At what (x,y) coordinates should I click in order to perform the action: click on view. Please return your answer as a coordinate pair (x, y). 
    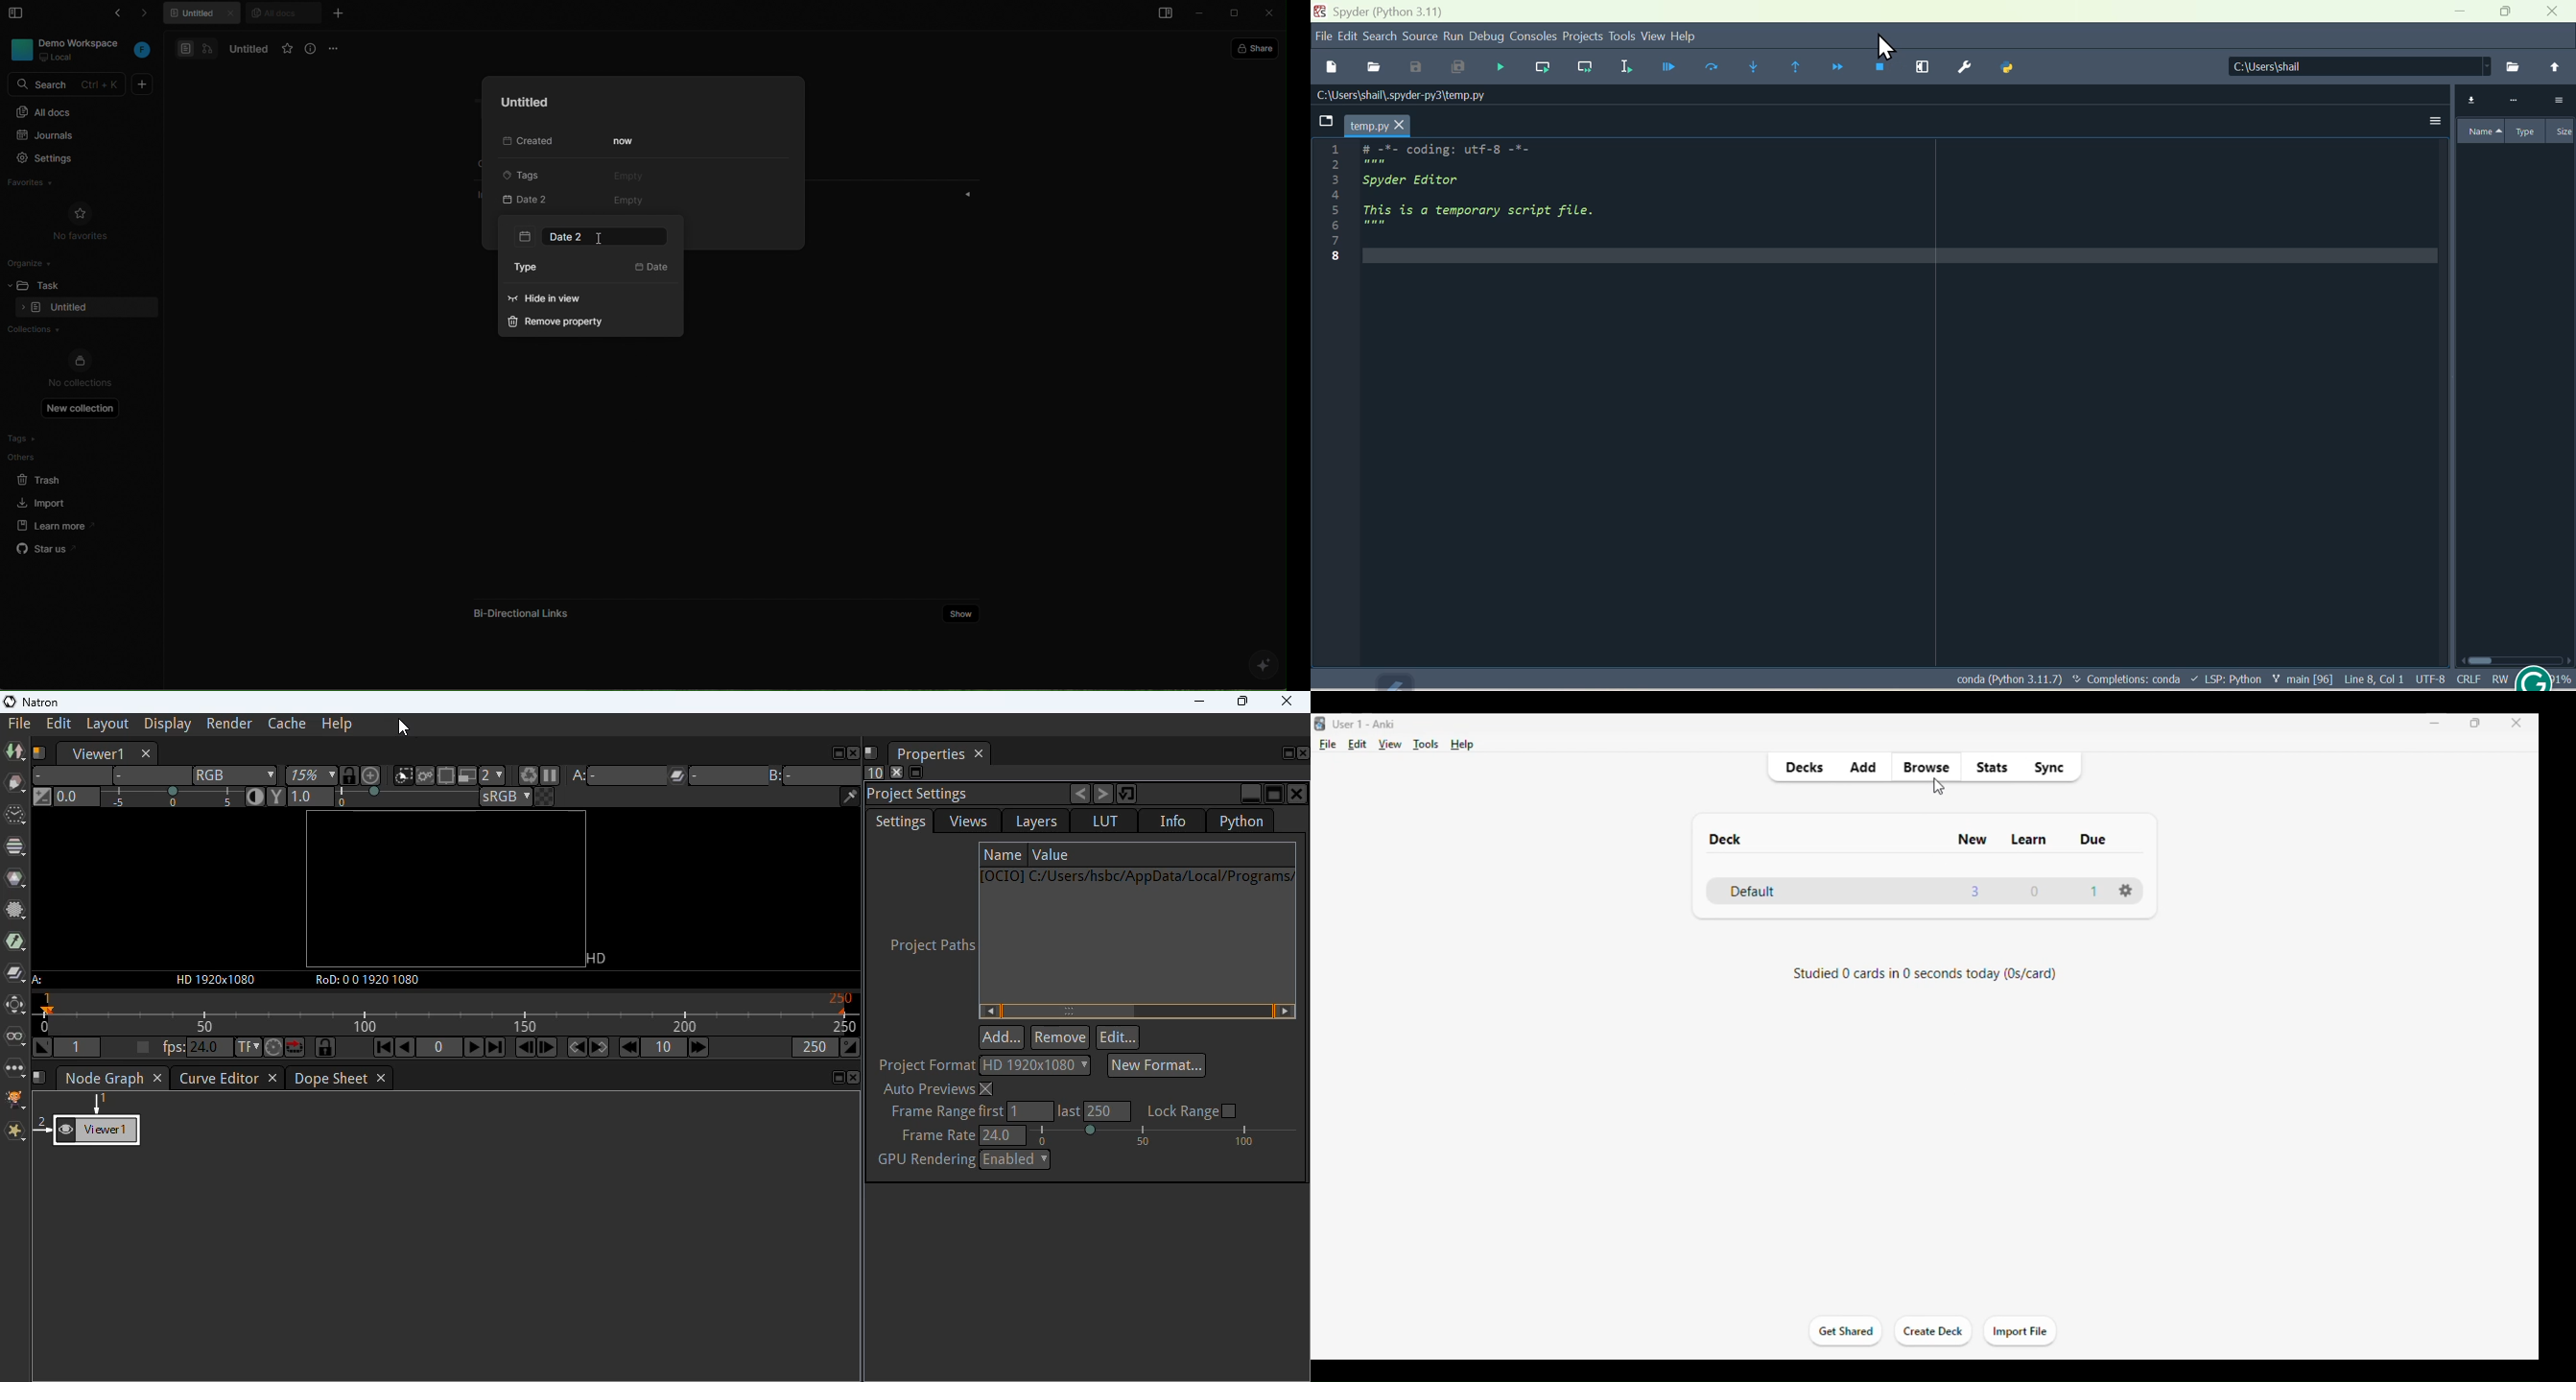
    Looking at the image, I should click on (1390, 745).